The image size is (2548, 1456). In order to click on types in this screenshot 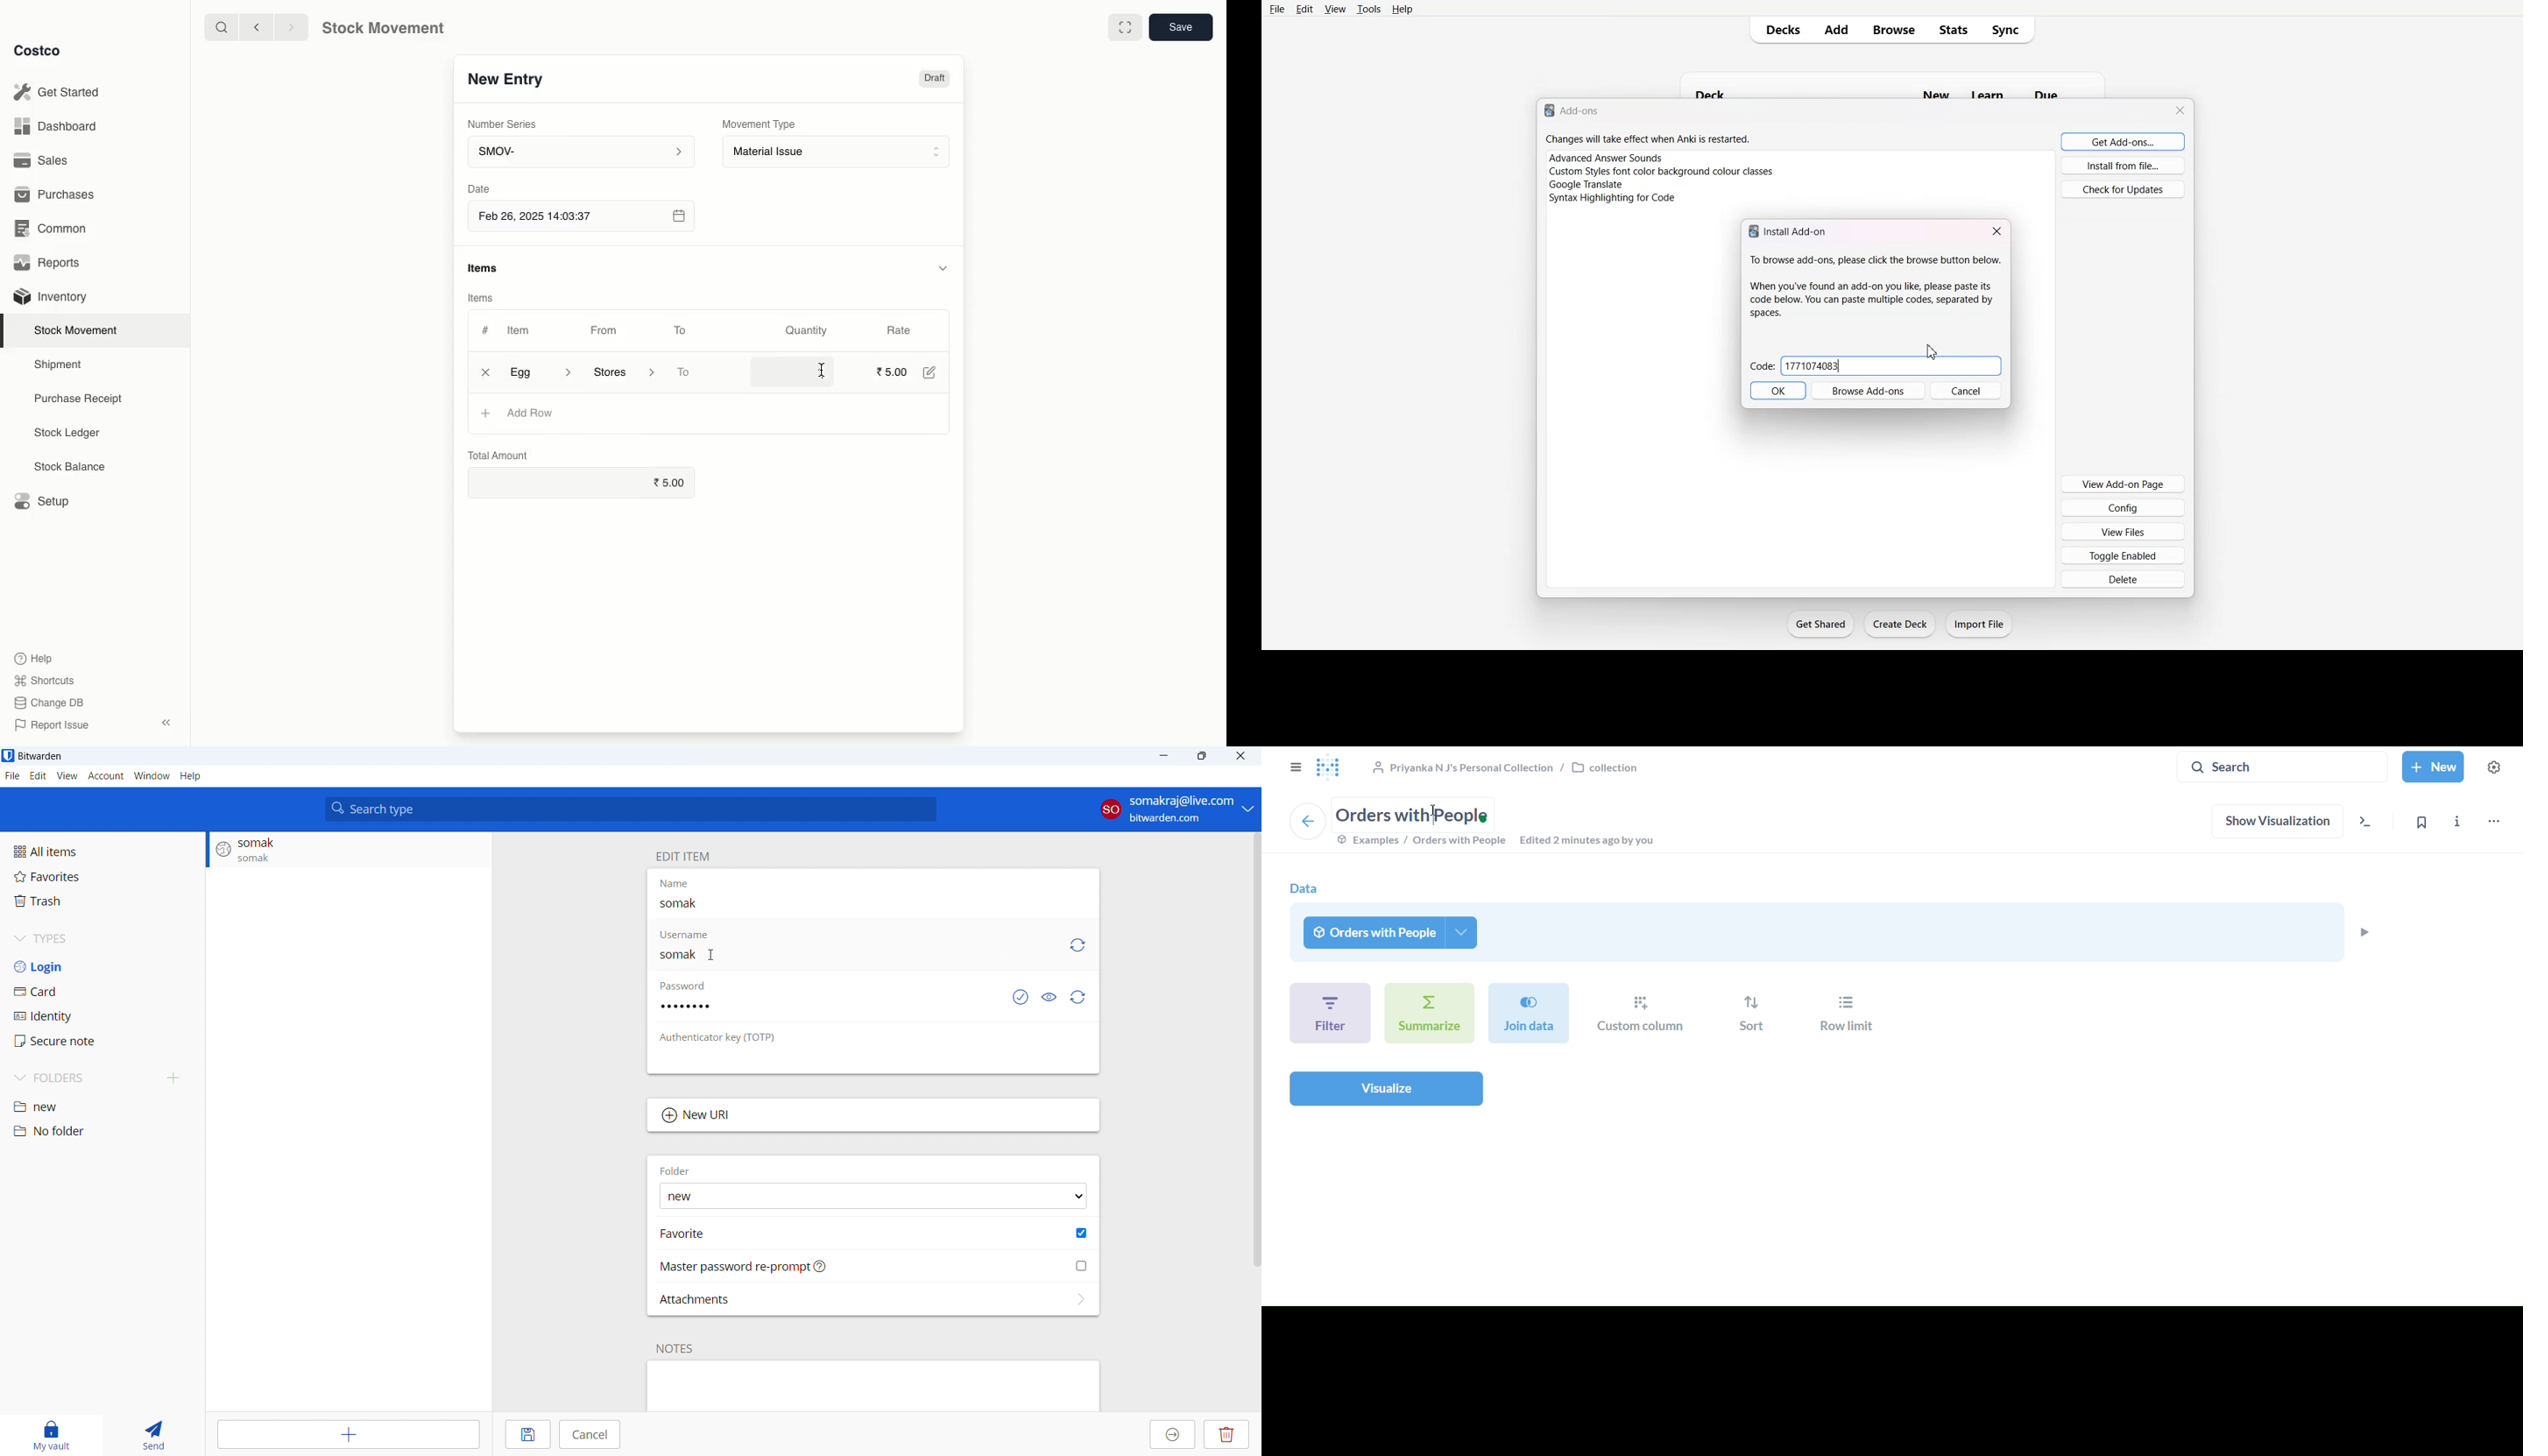, I will do `click(102, 938)`.